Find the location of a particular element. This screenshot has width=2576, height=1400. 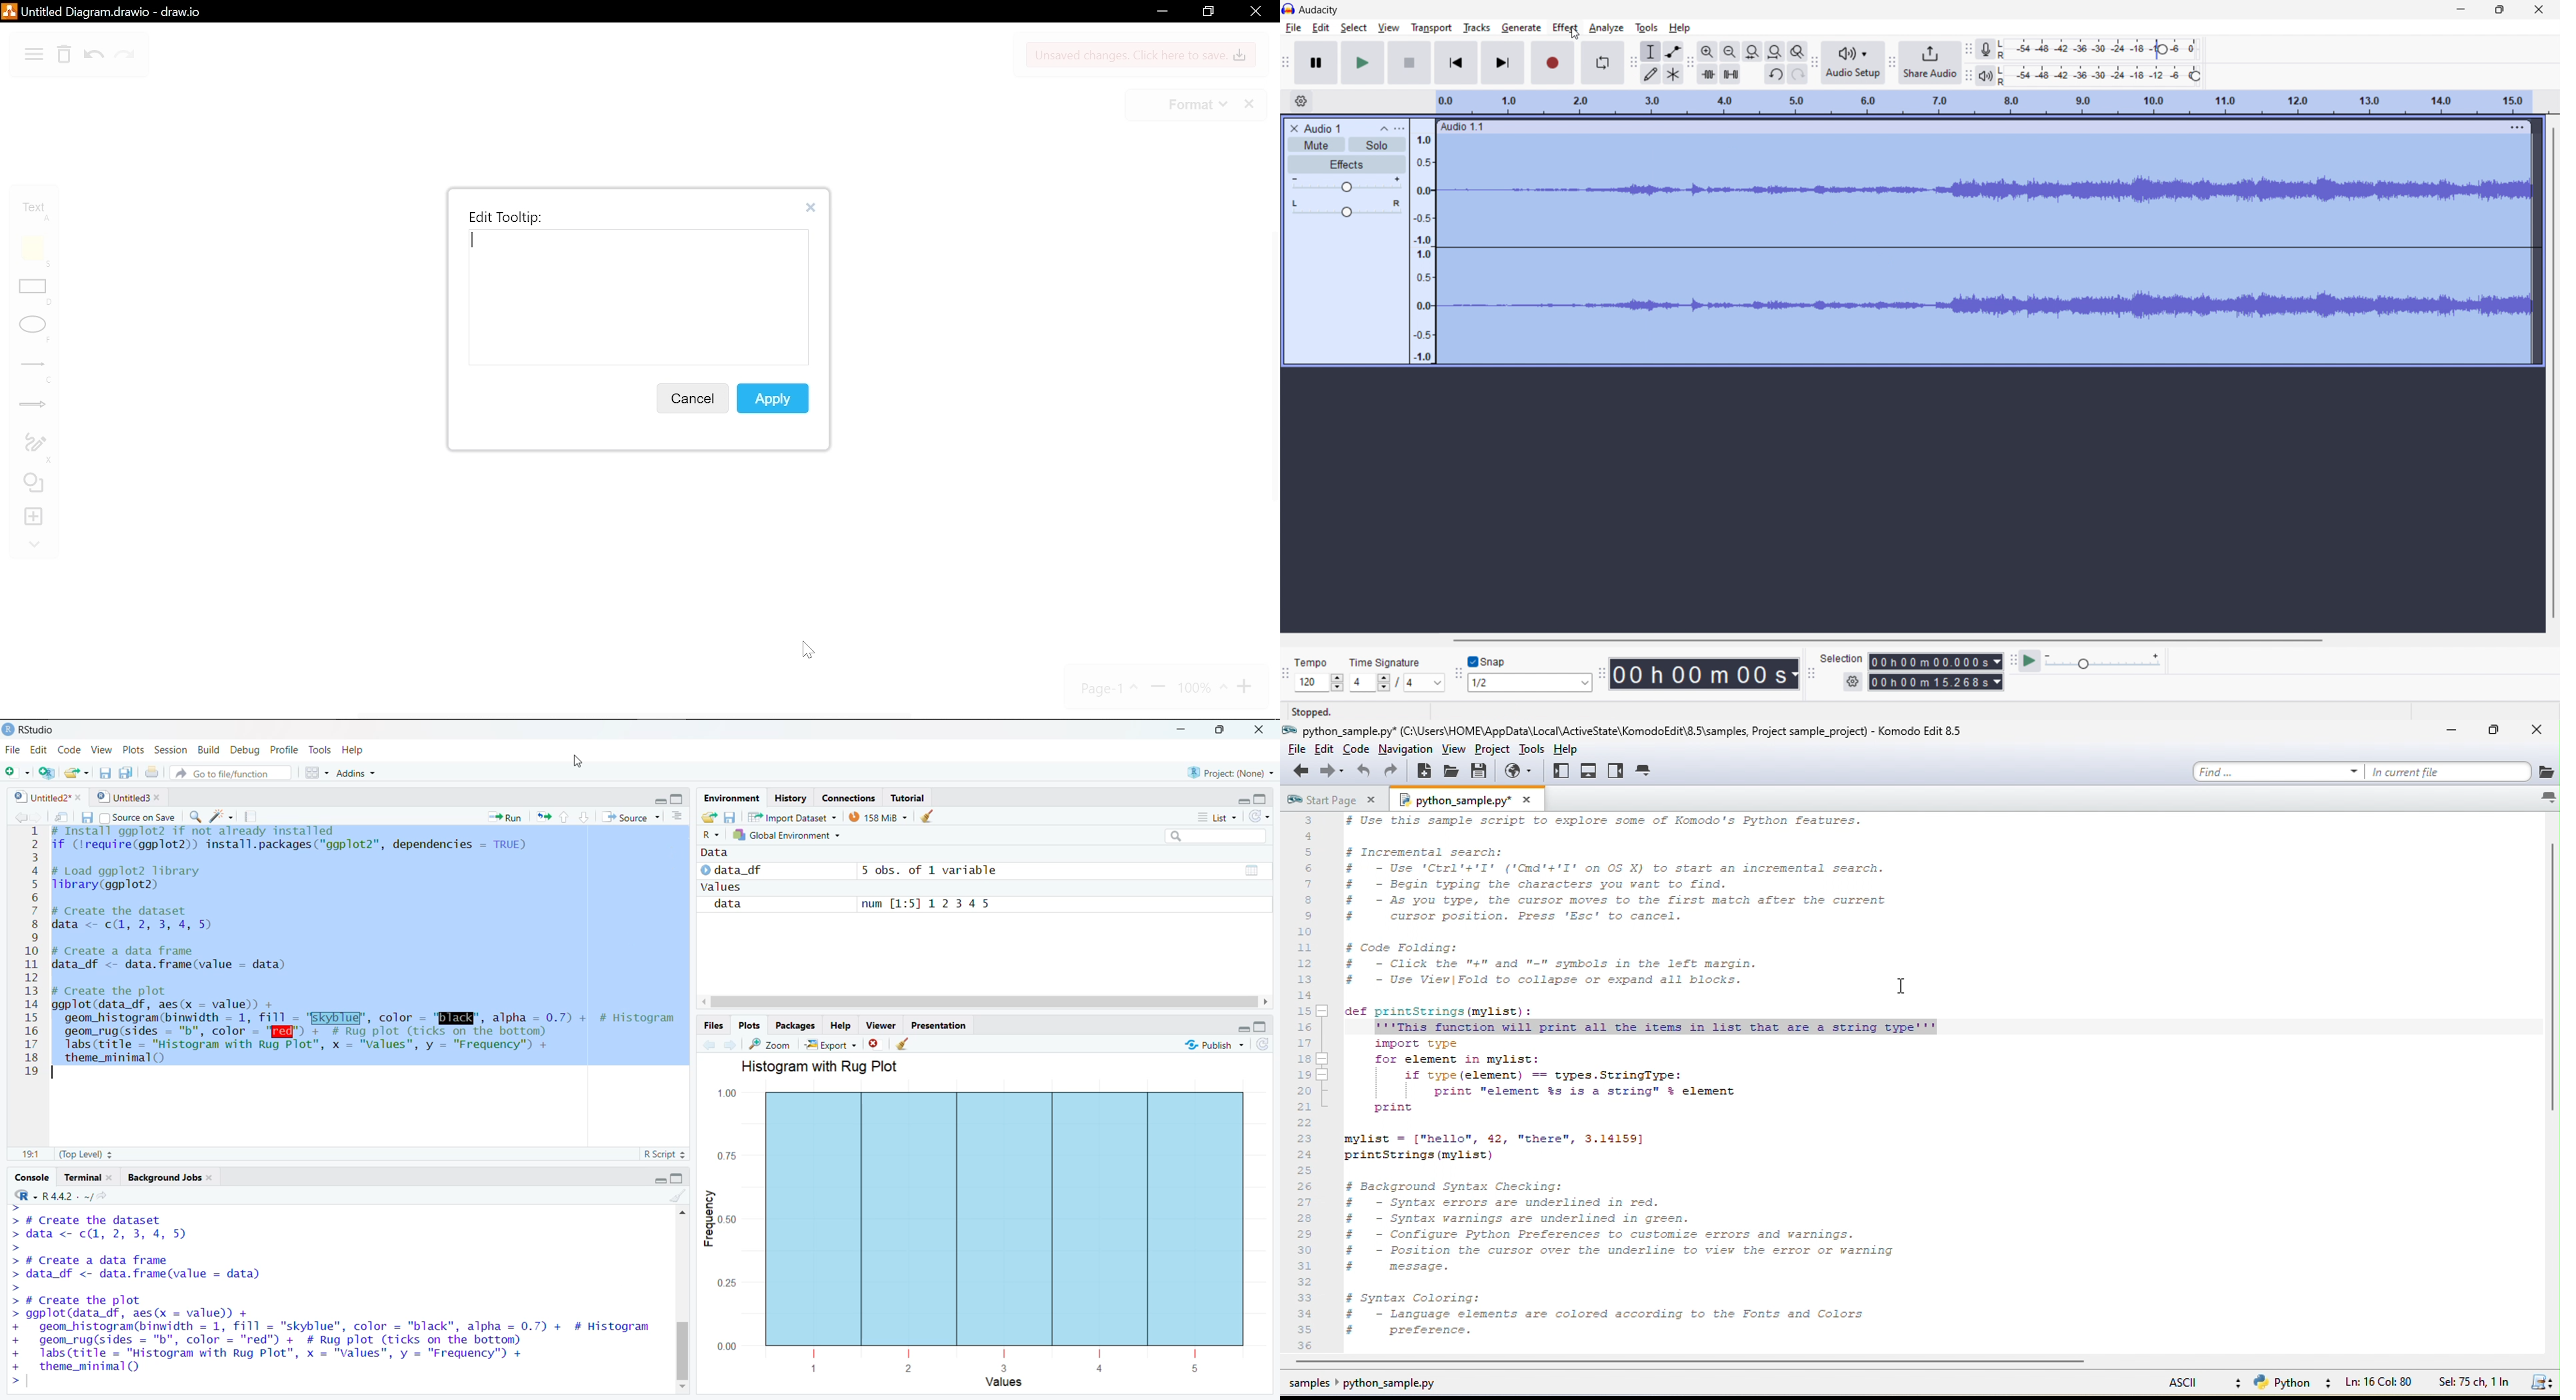

view menu is located at coordinates (1401, 129).